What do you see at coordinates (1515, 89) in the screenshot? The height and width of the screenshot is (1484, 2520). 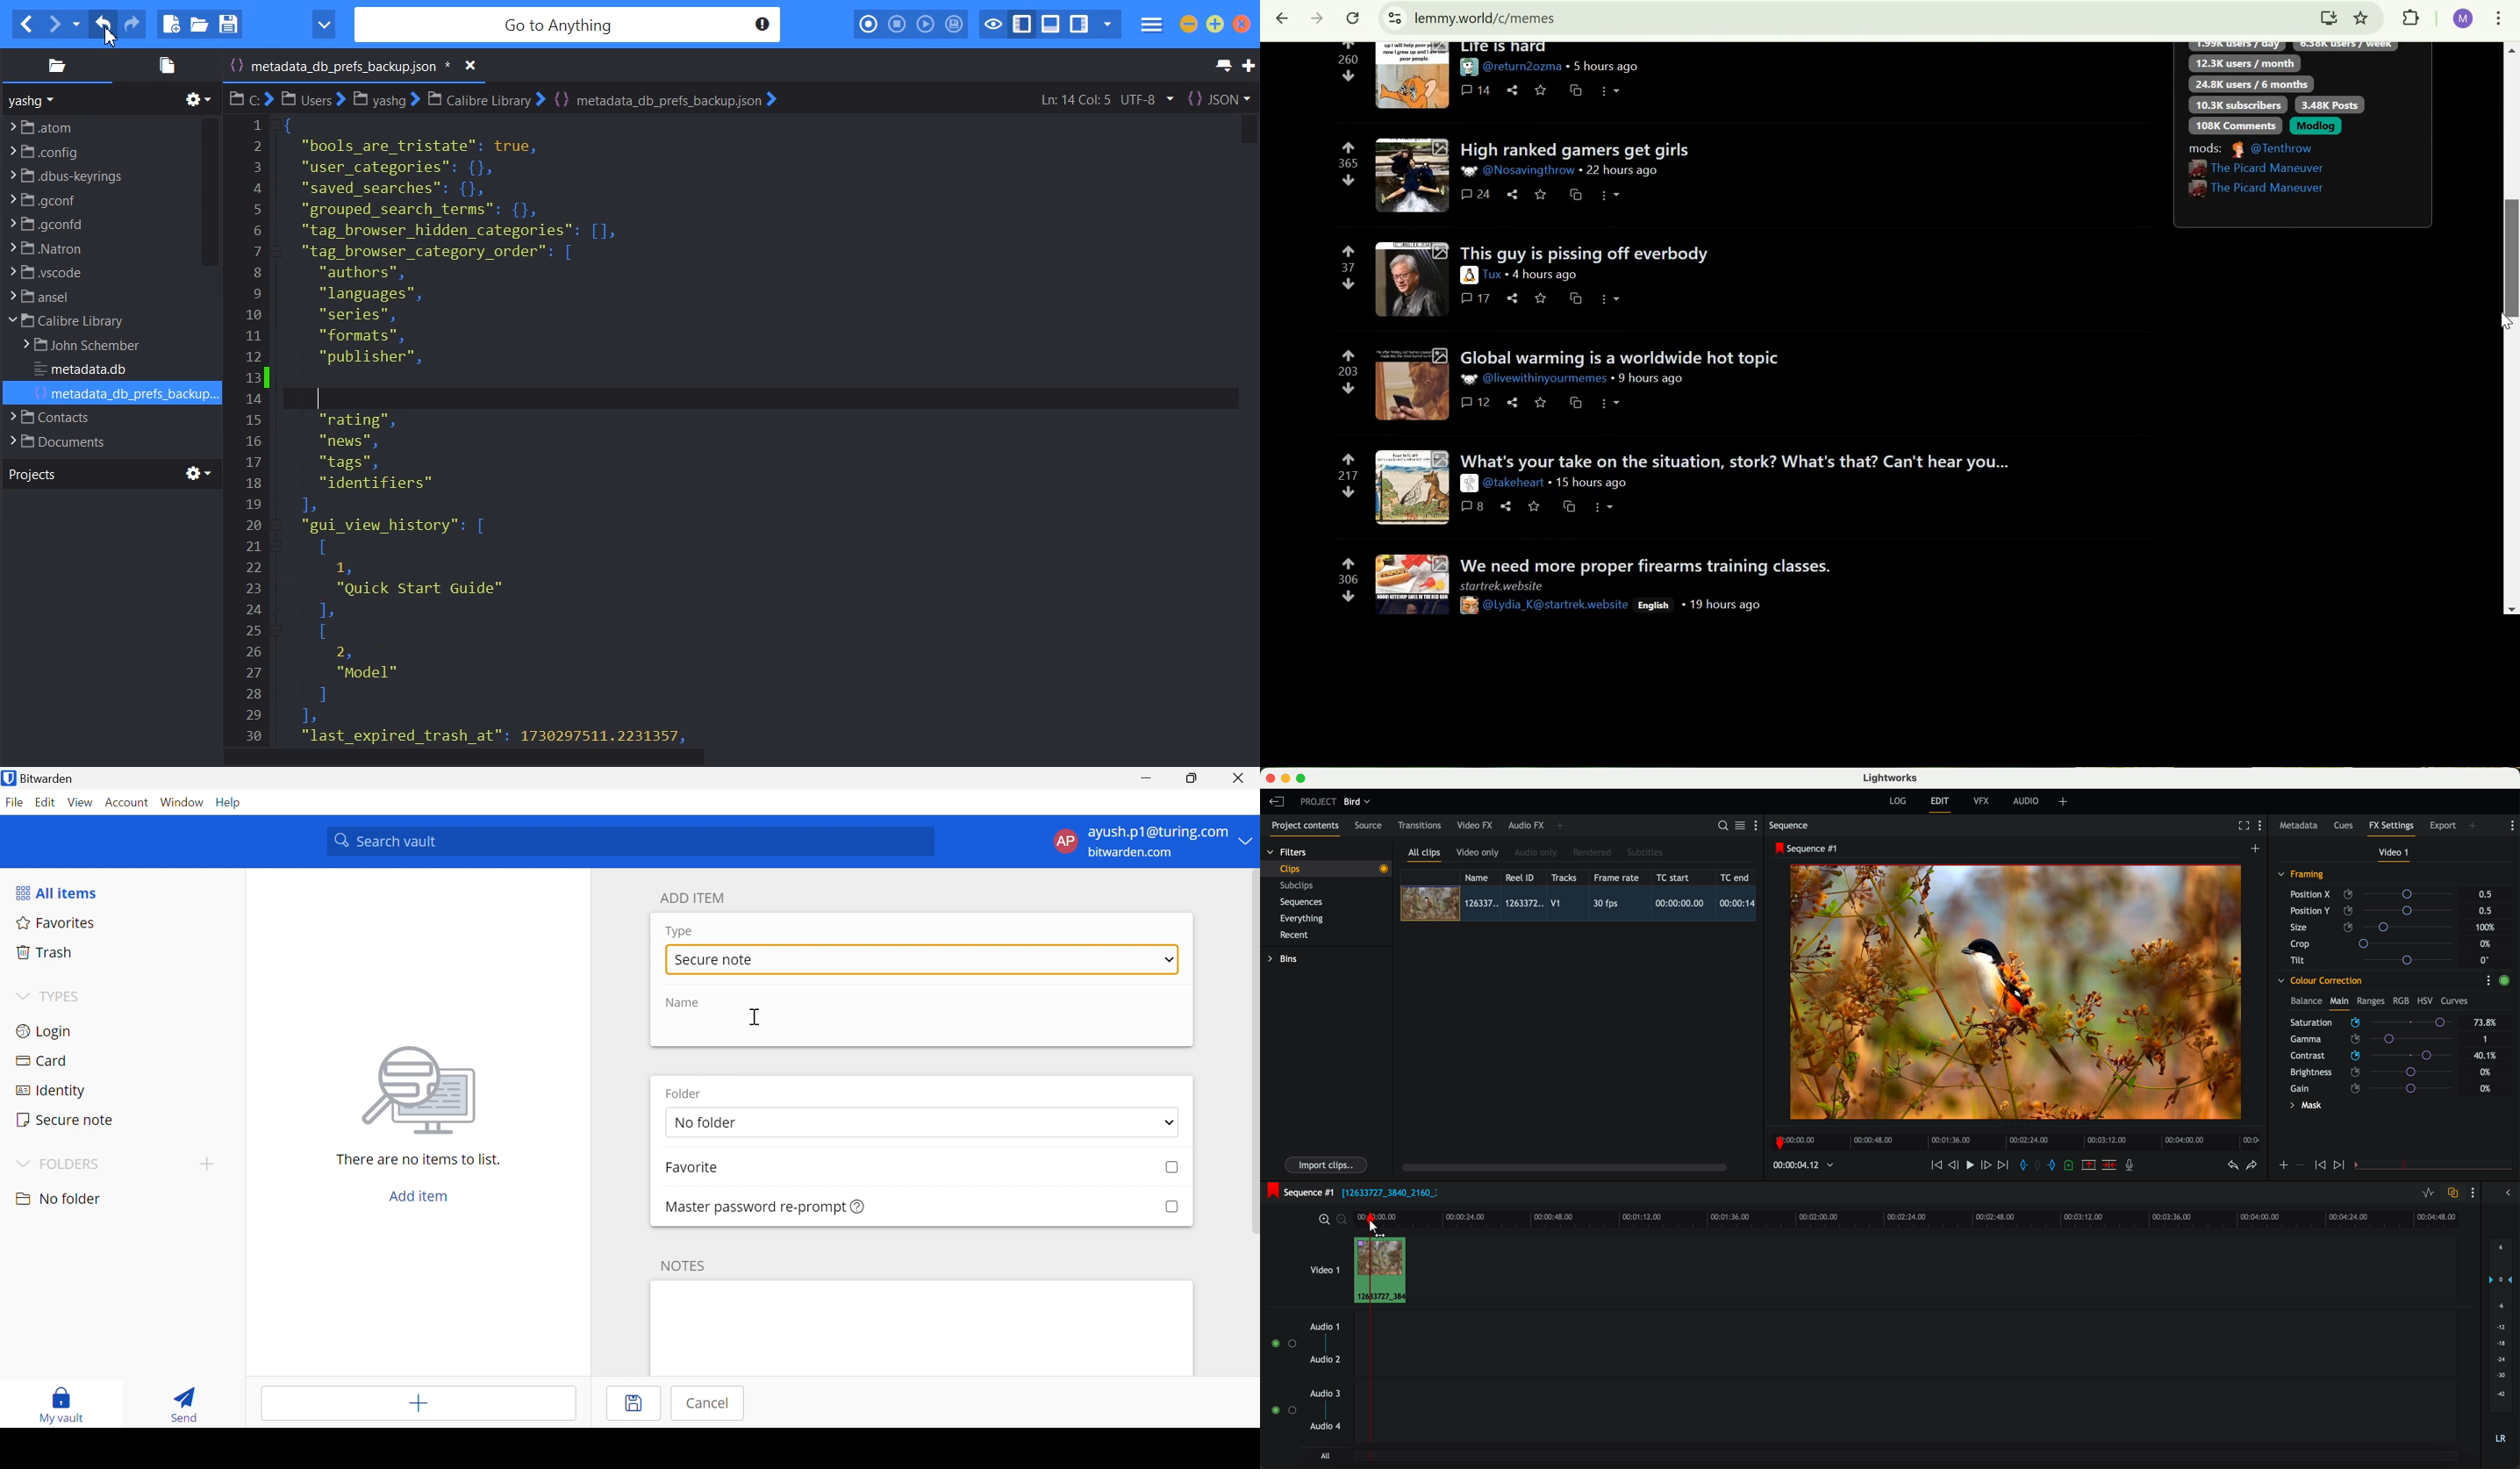 I see `share` at bounding box center [1515, 89].